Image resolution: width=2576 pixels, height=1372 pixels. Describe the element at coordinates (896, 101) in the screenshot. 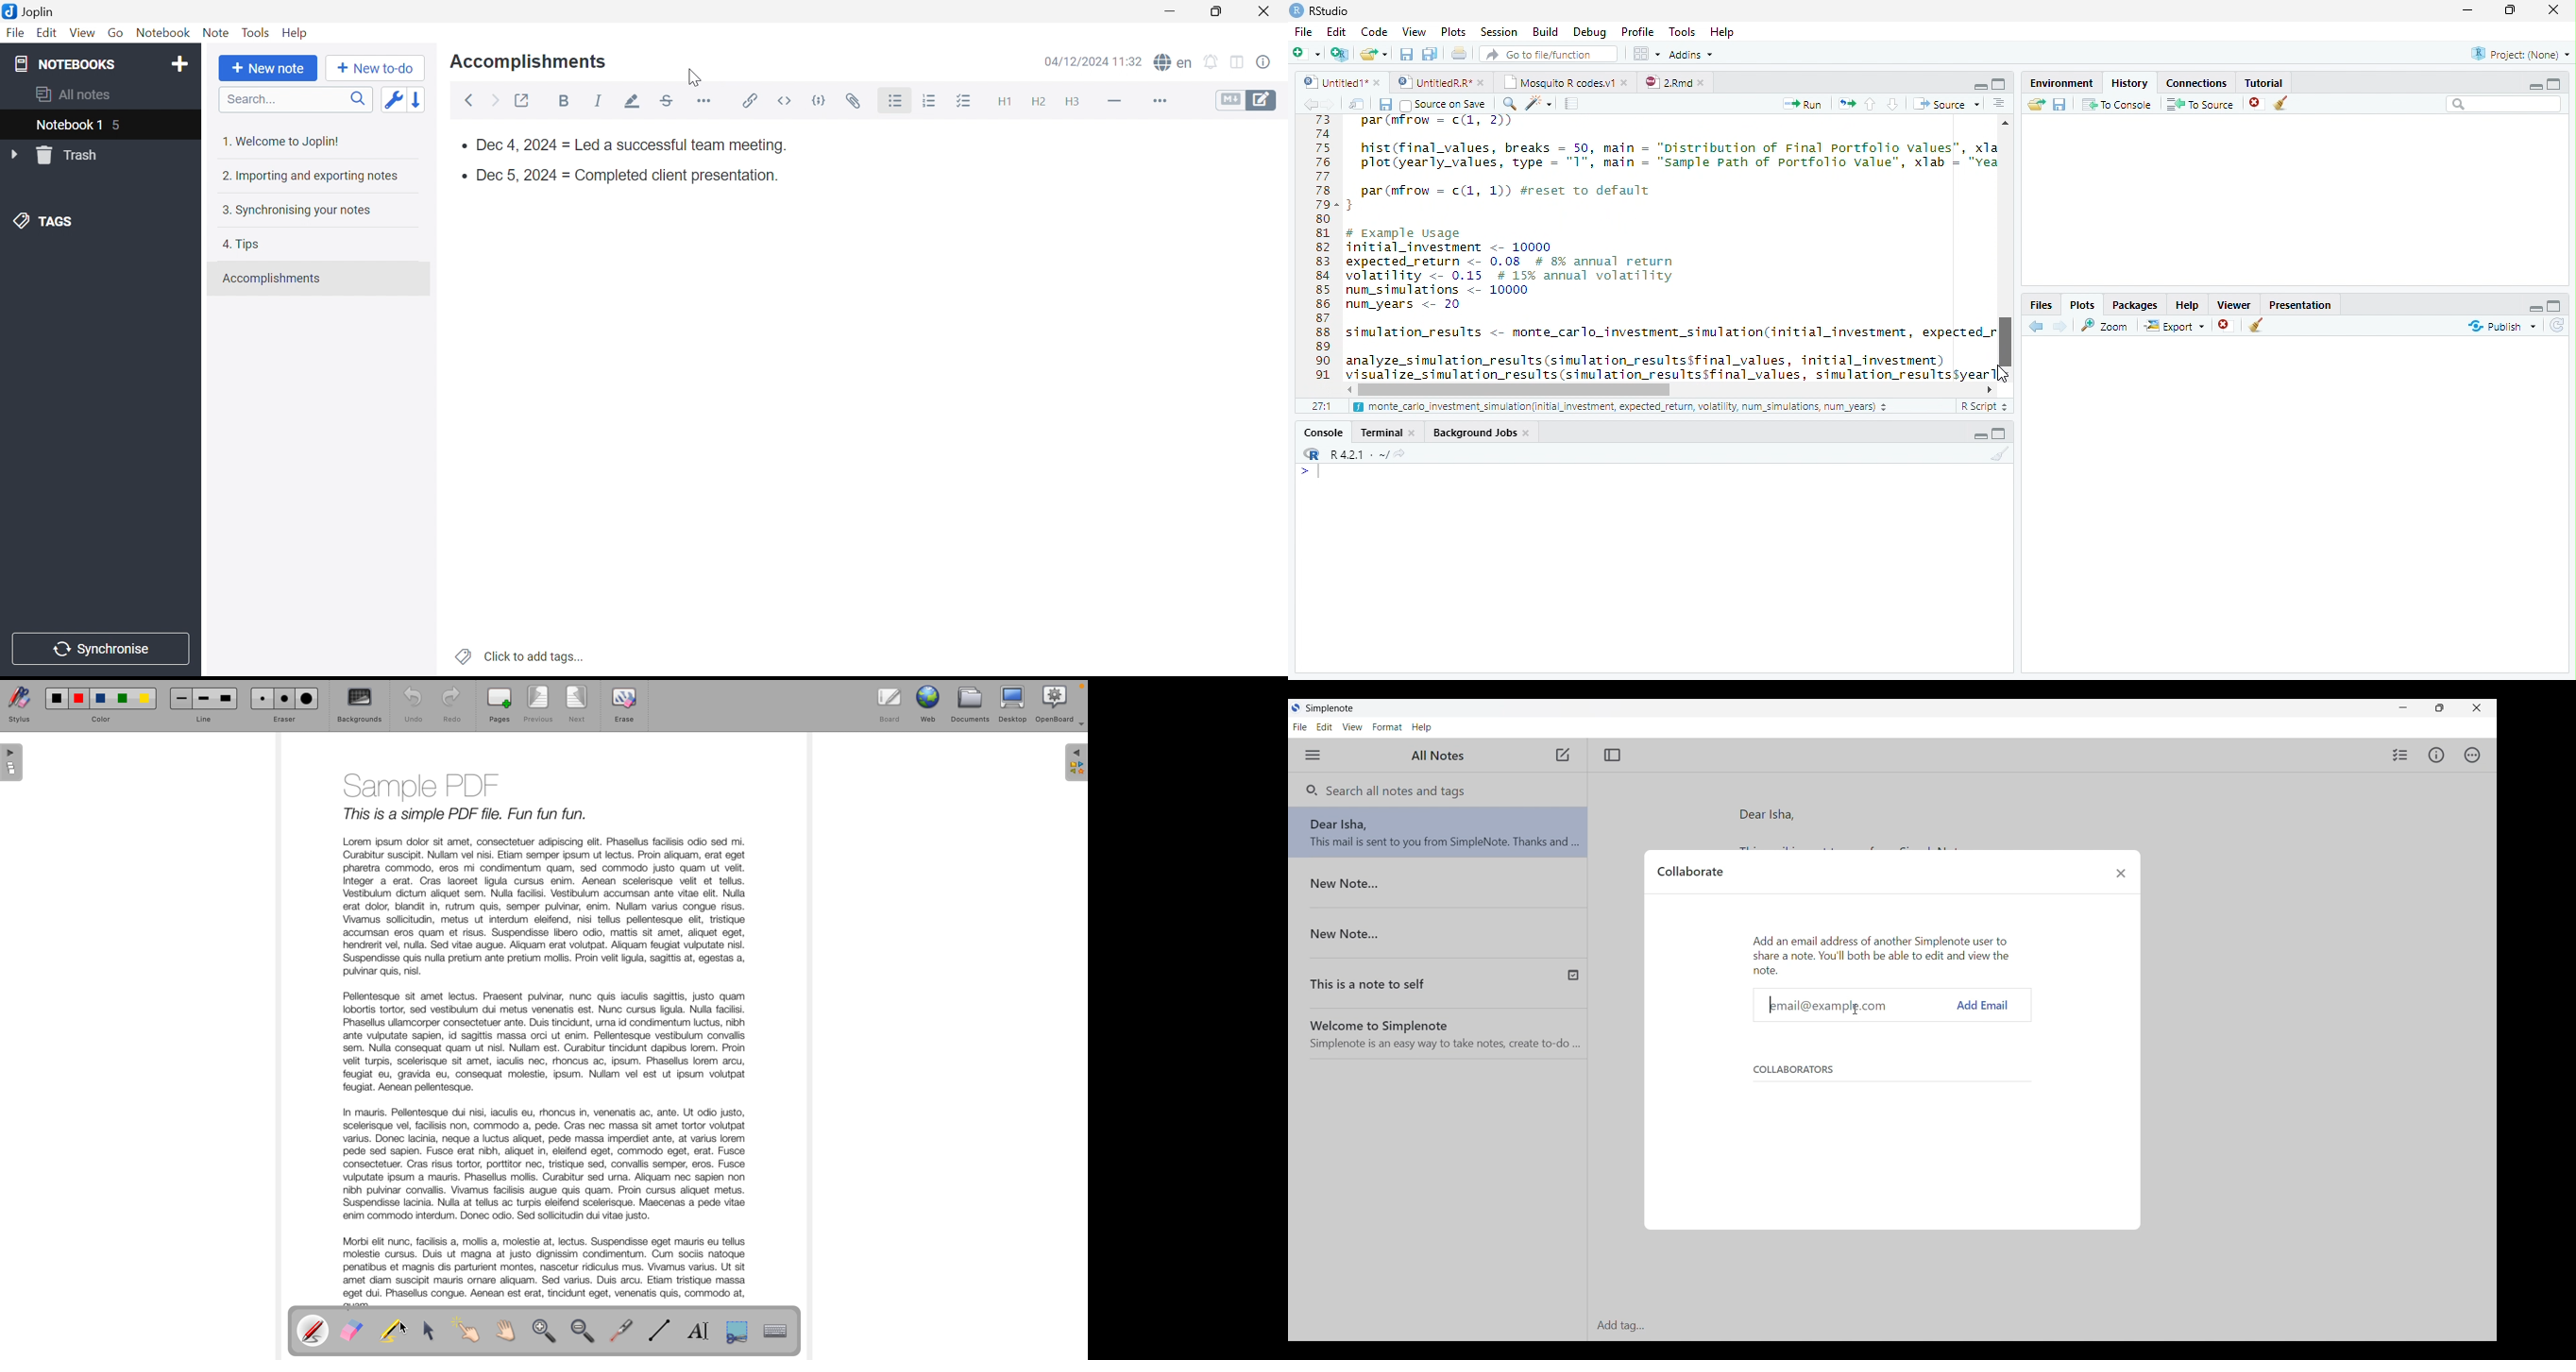

I see `Bulleted list` at that location.